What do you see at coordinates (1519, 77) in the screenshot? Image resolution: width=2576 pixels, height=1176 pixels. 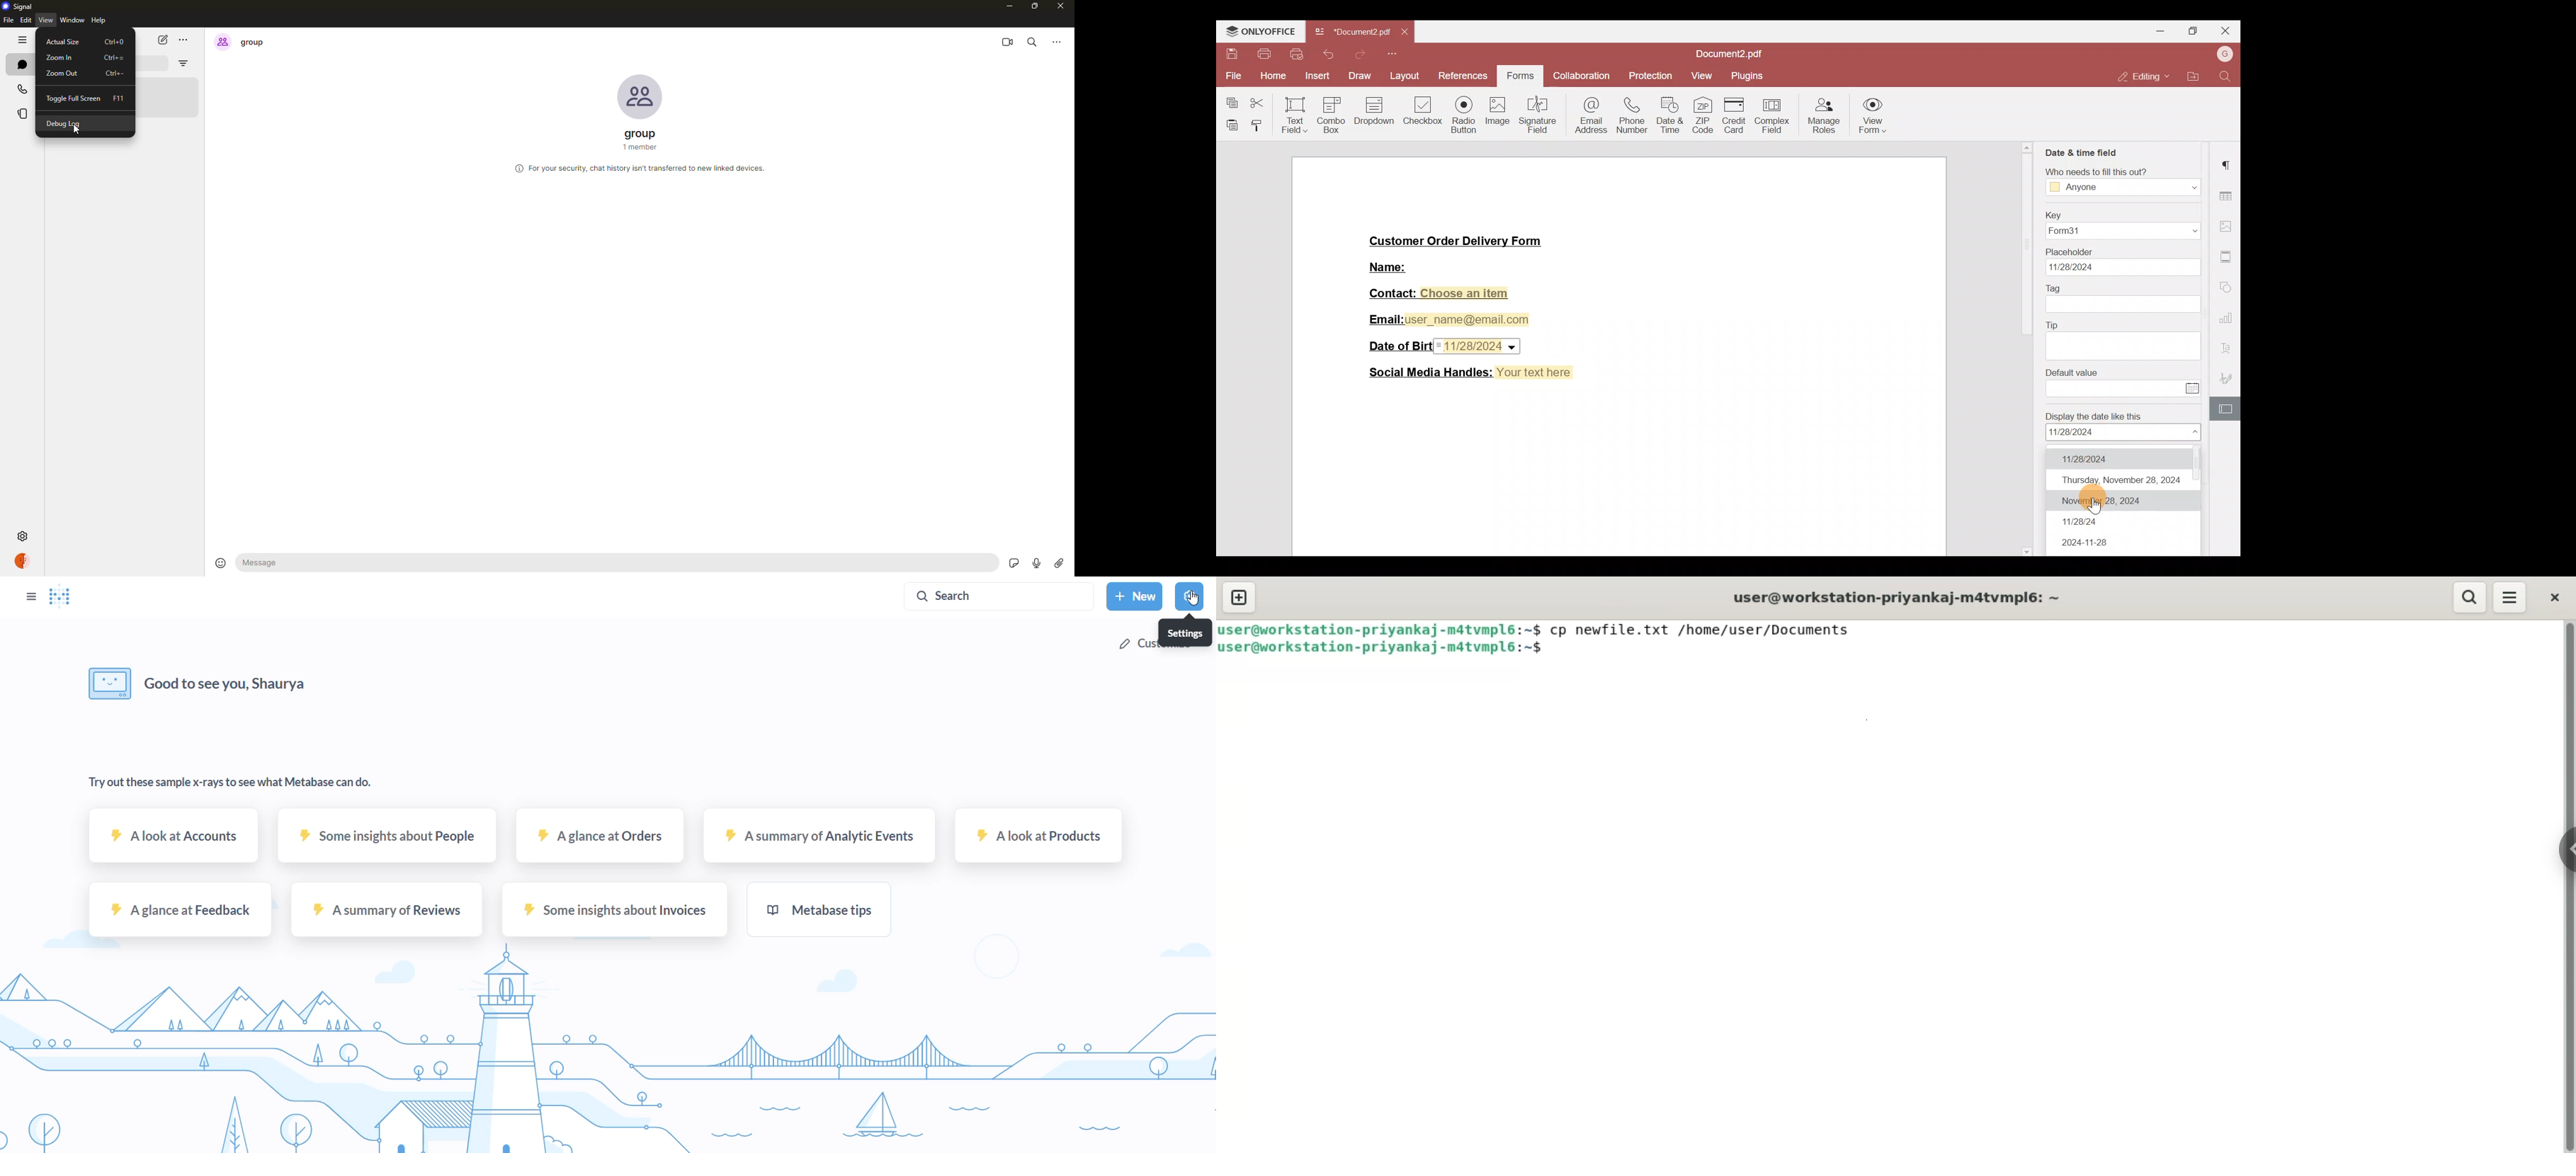 I see `Forms` at bounding box center [1519, 77].